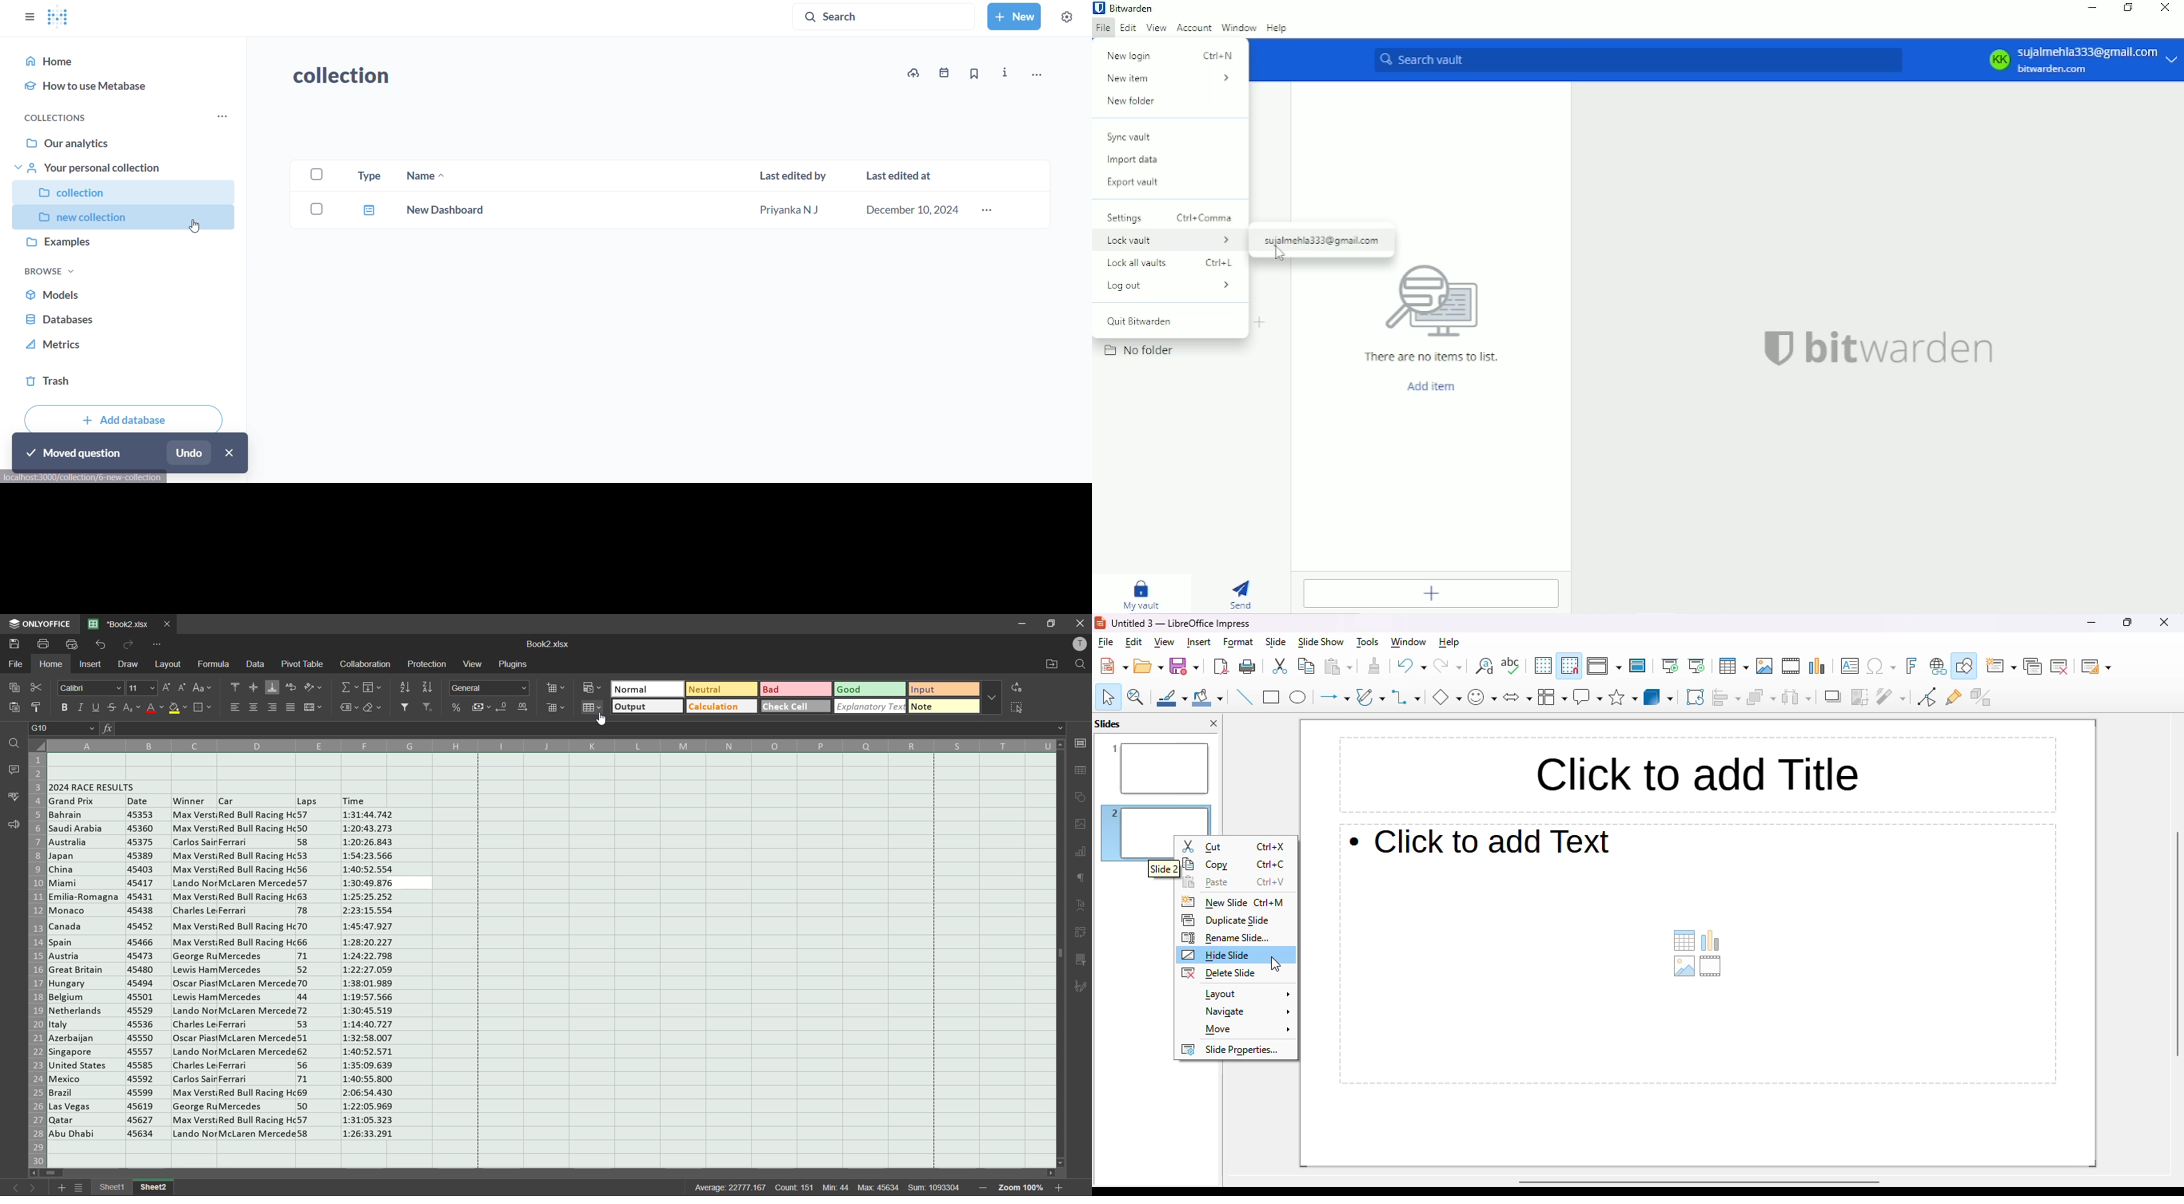 This screenshot has width=2184, height=1204. I want to click on find and replace, so click(1485, 667).